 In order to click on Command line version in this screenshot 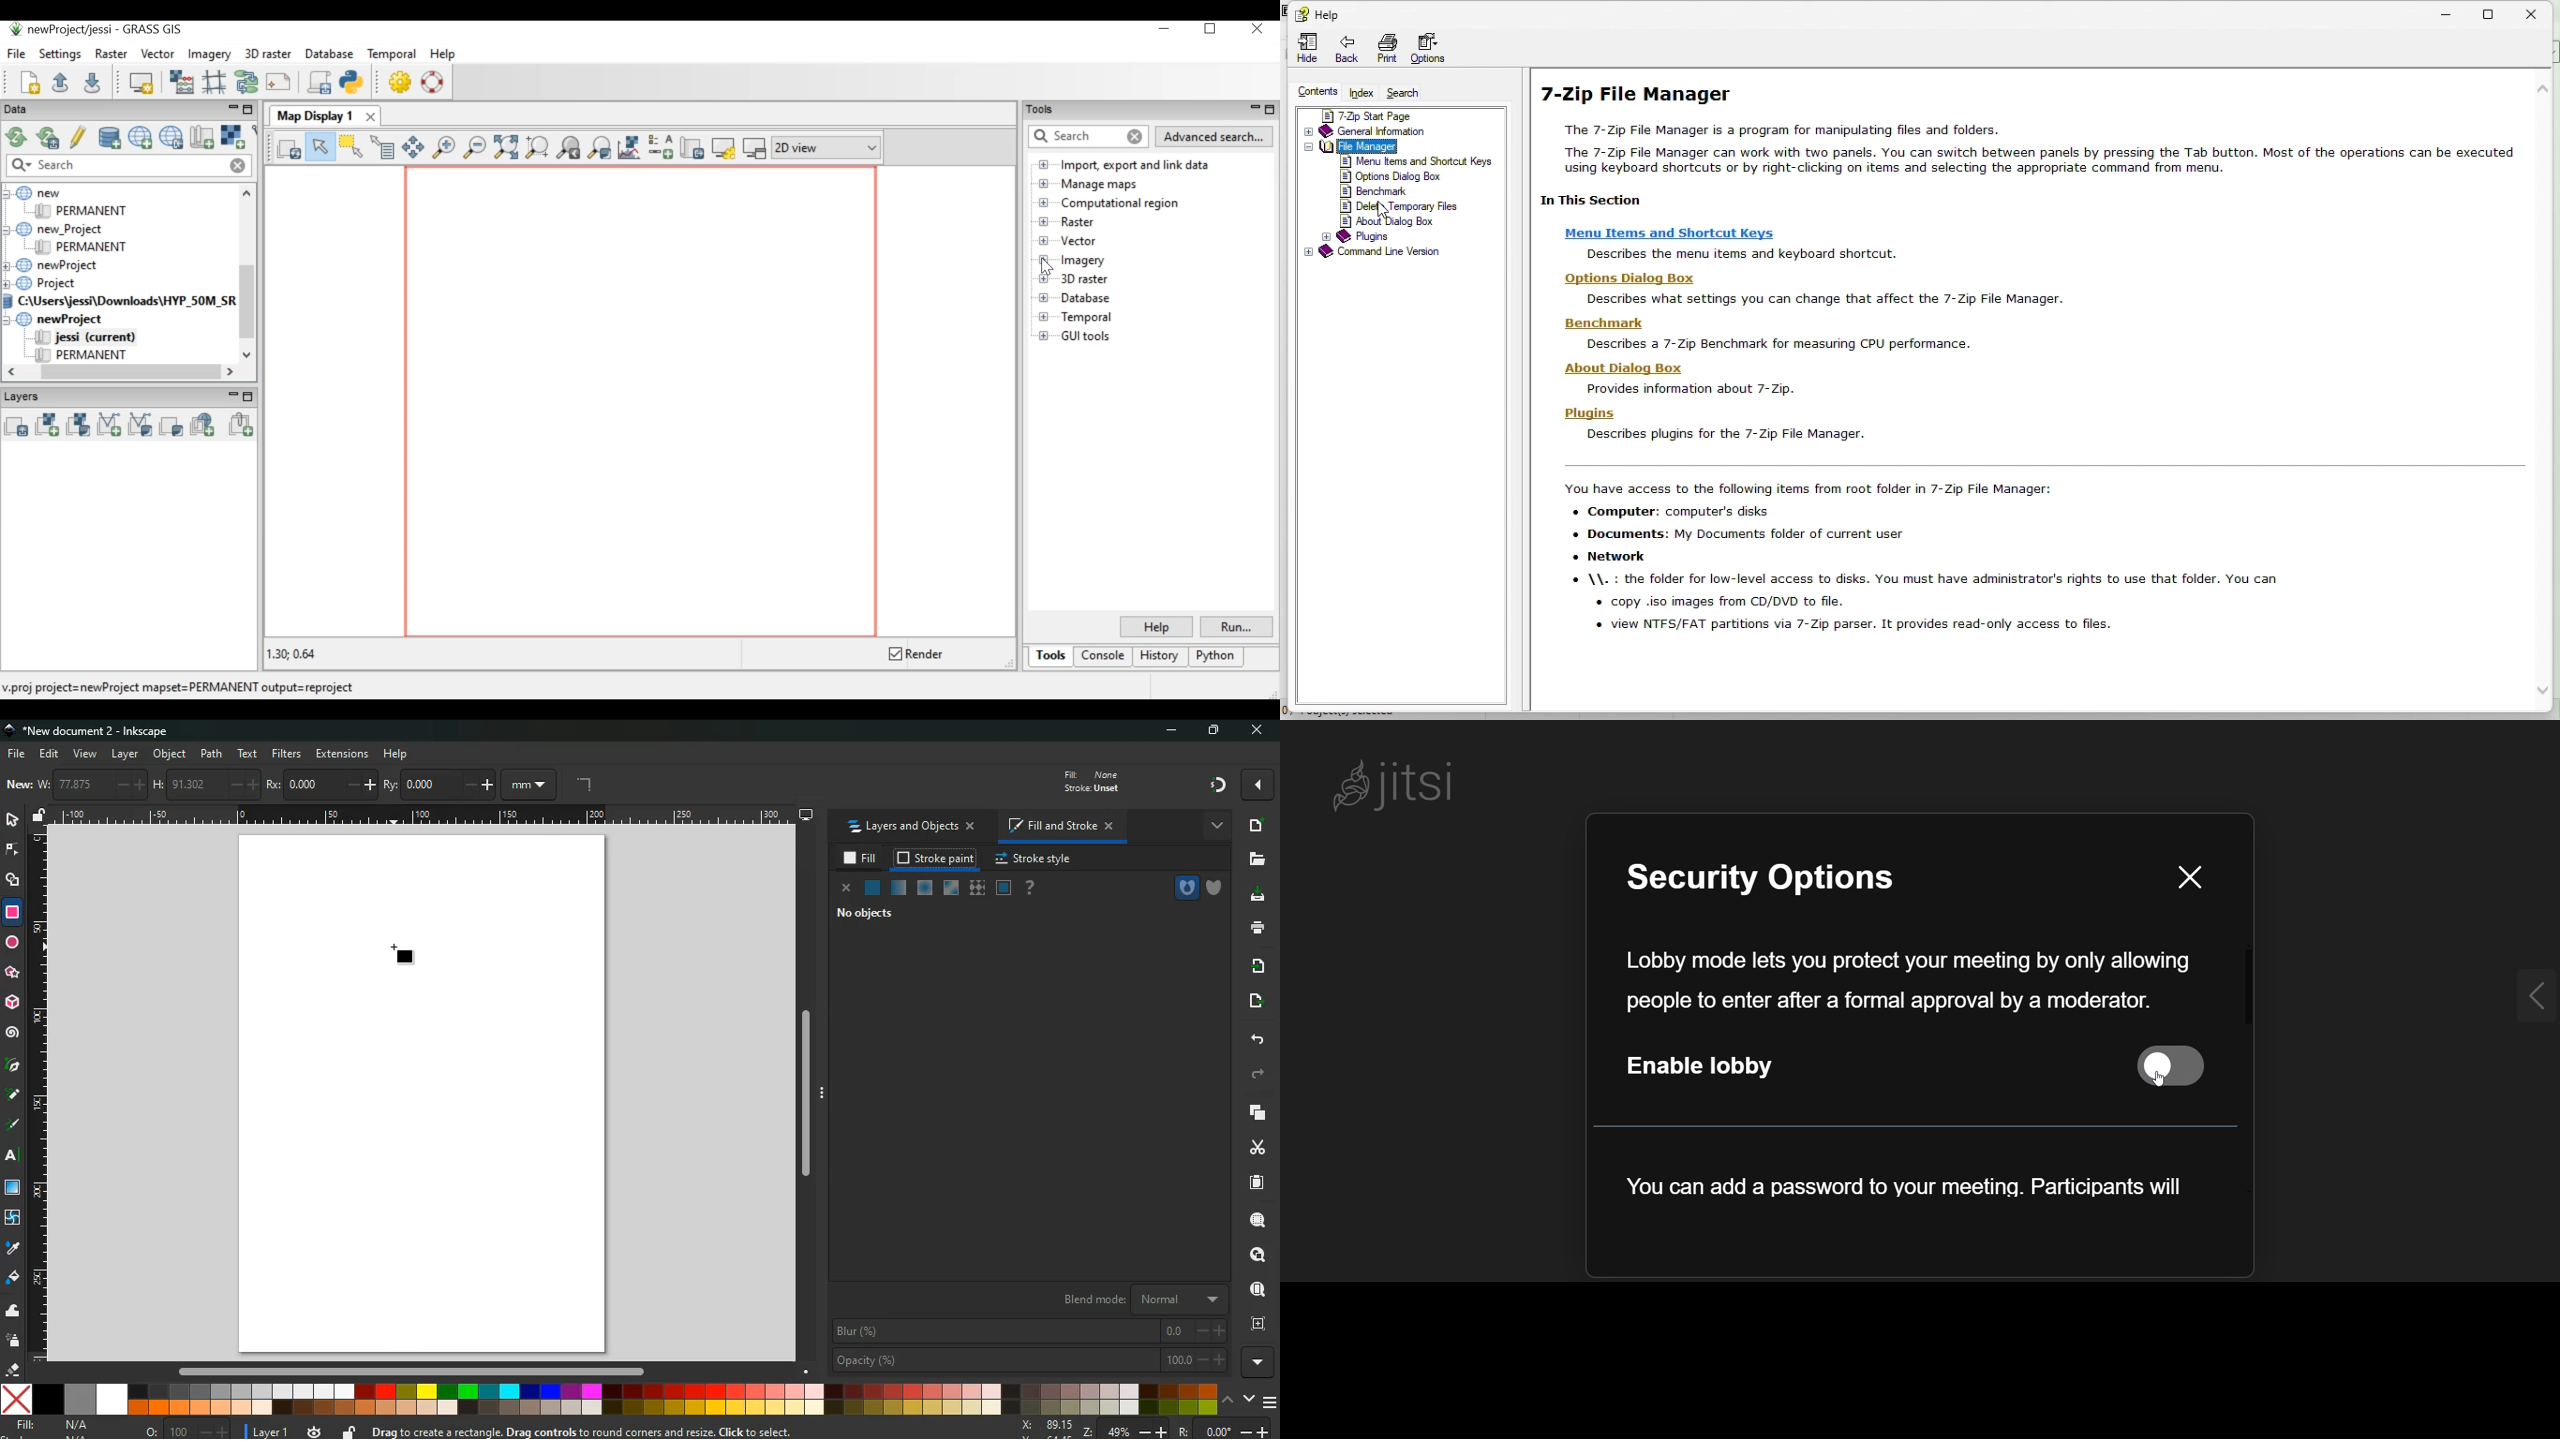, I will do `click(1397, 253)`.